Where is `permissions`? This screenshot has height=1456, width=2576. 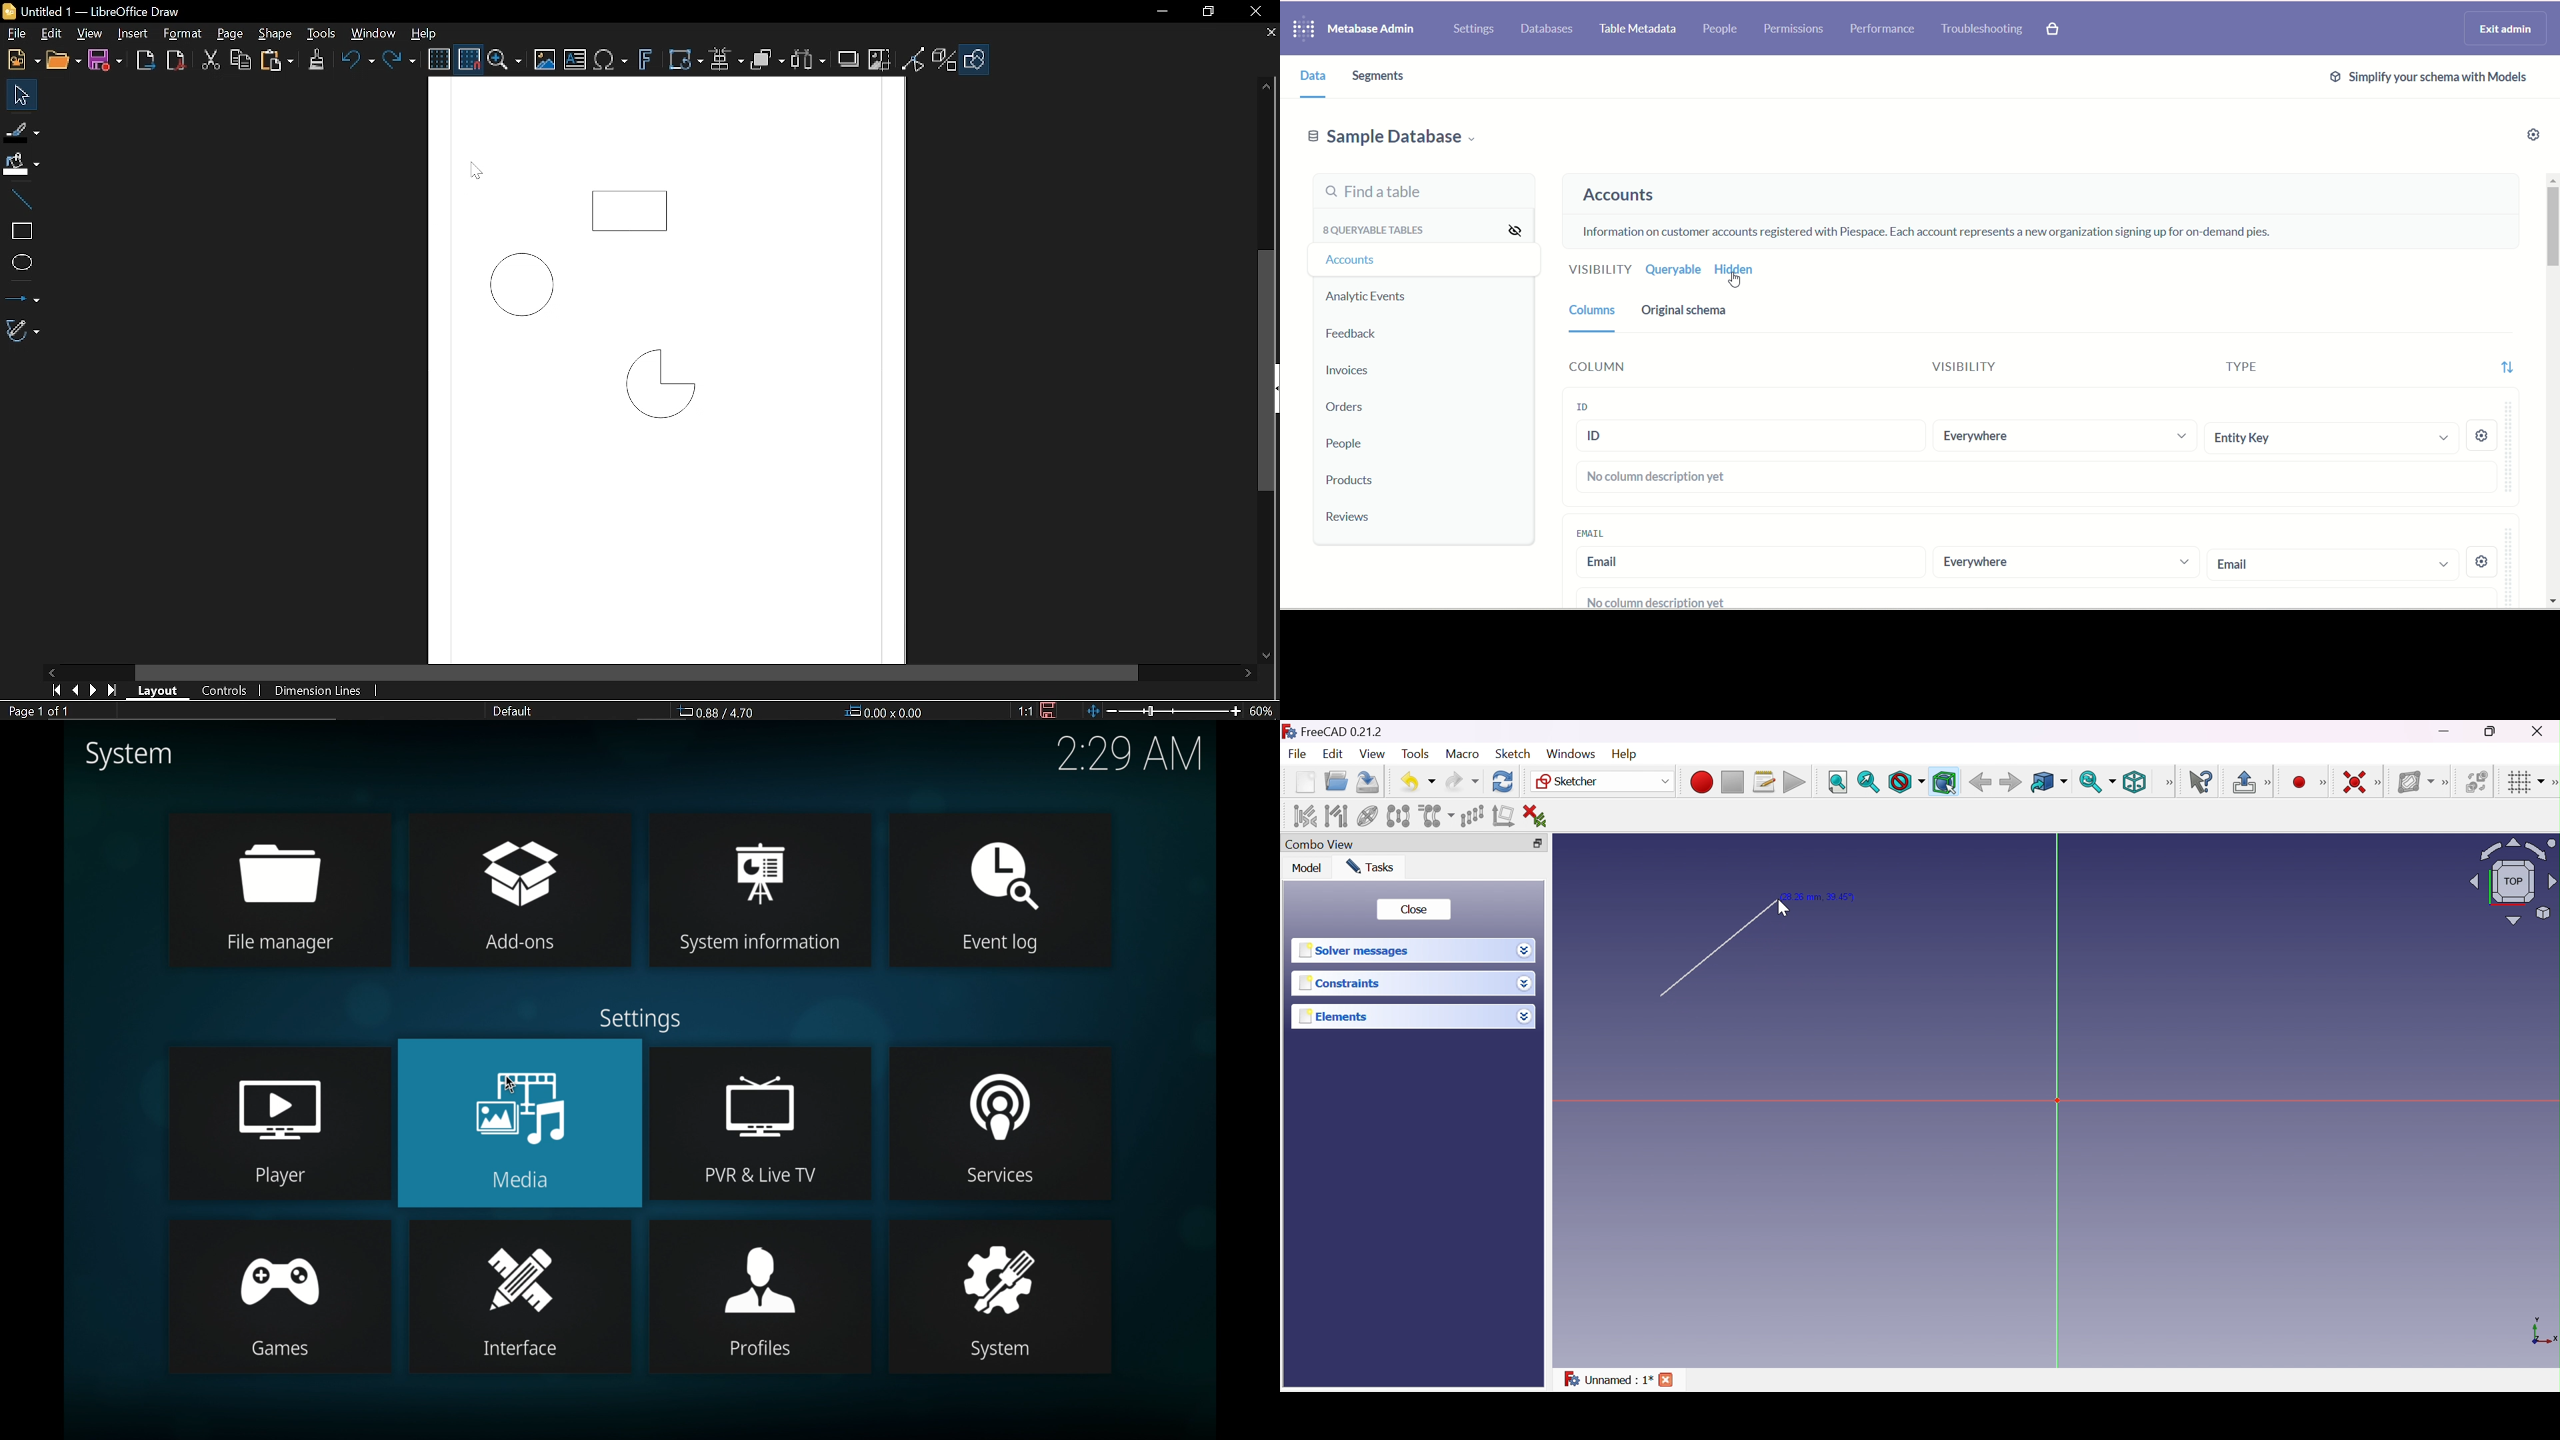
permissions is located at coordinates (1795, 29).